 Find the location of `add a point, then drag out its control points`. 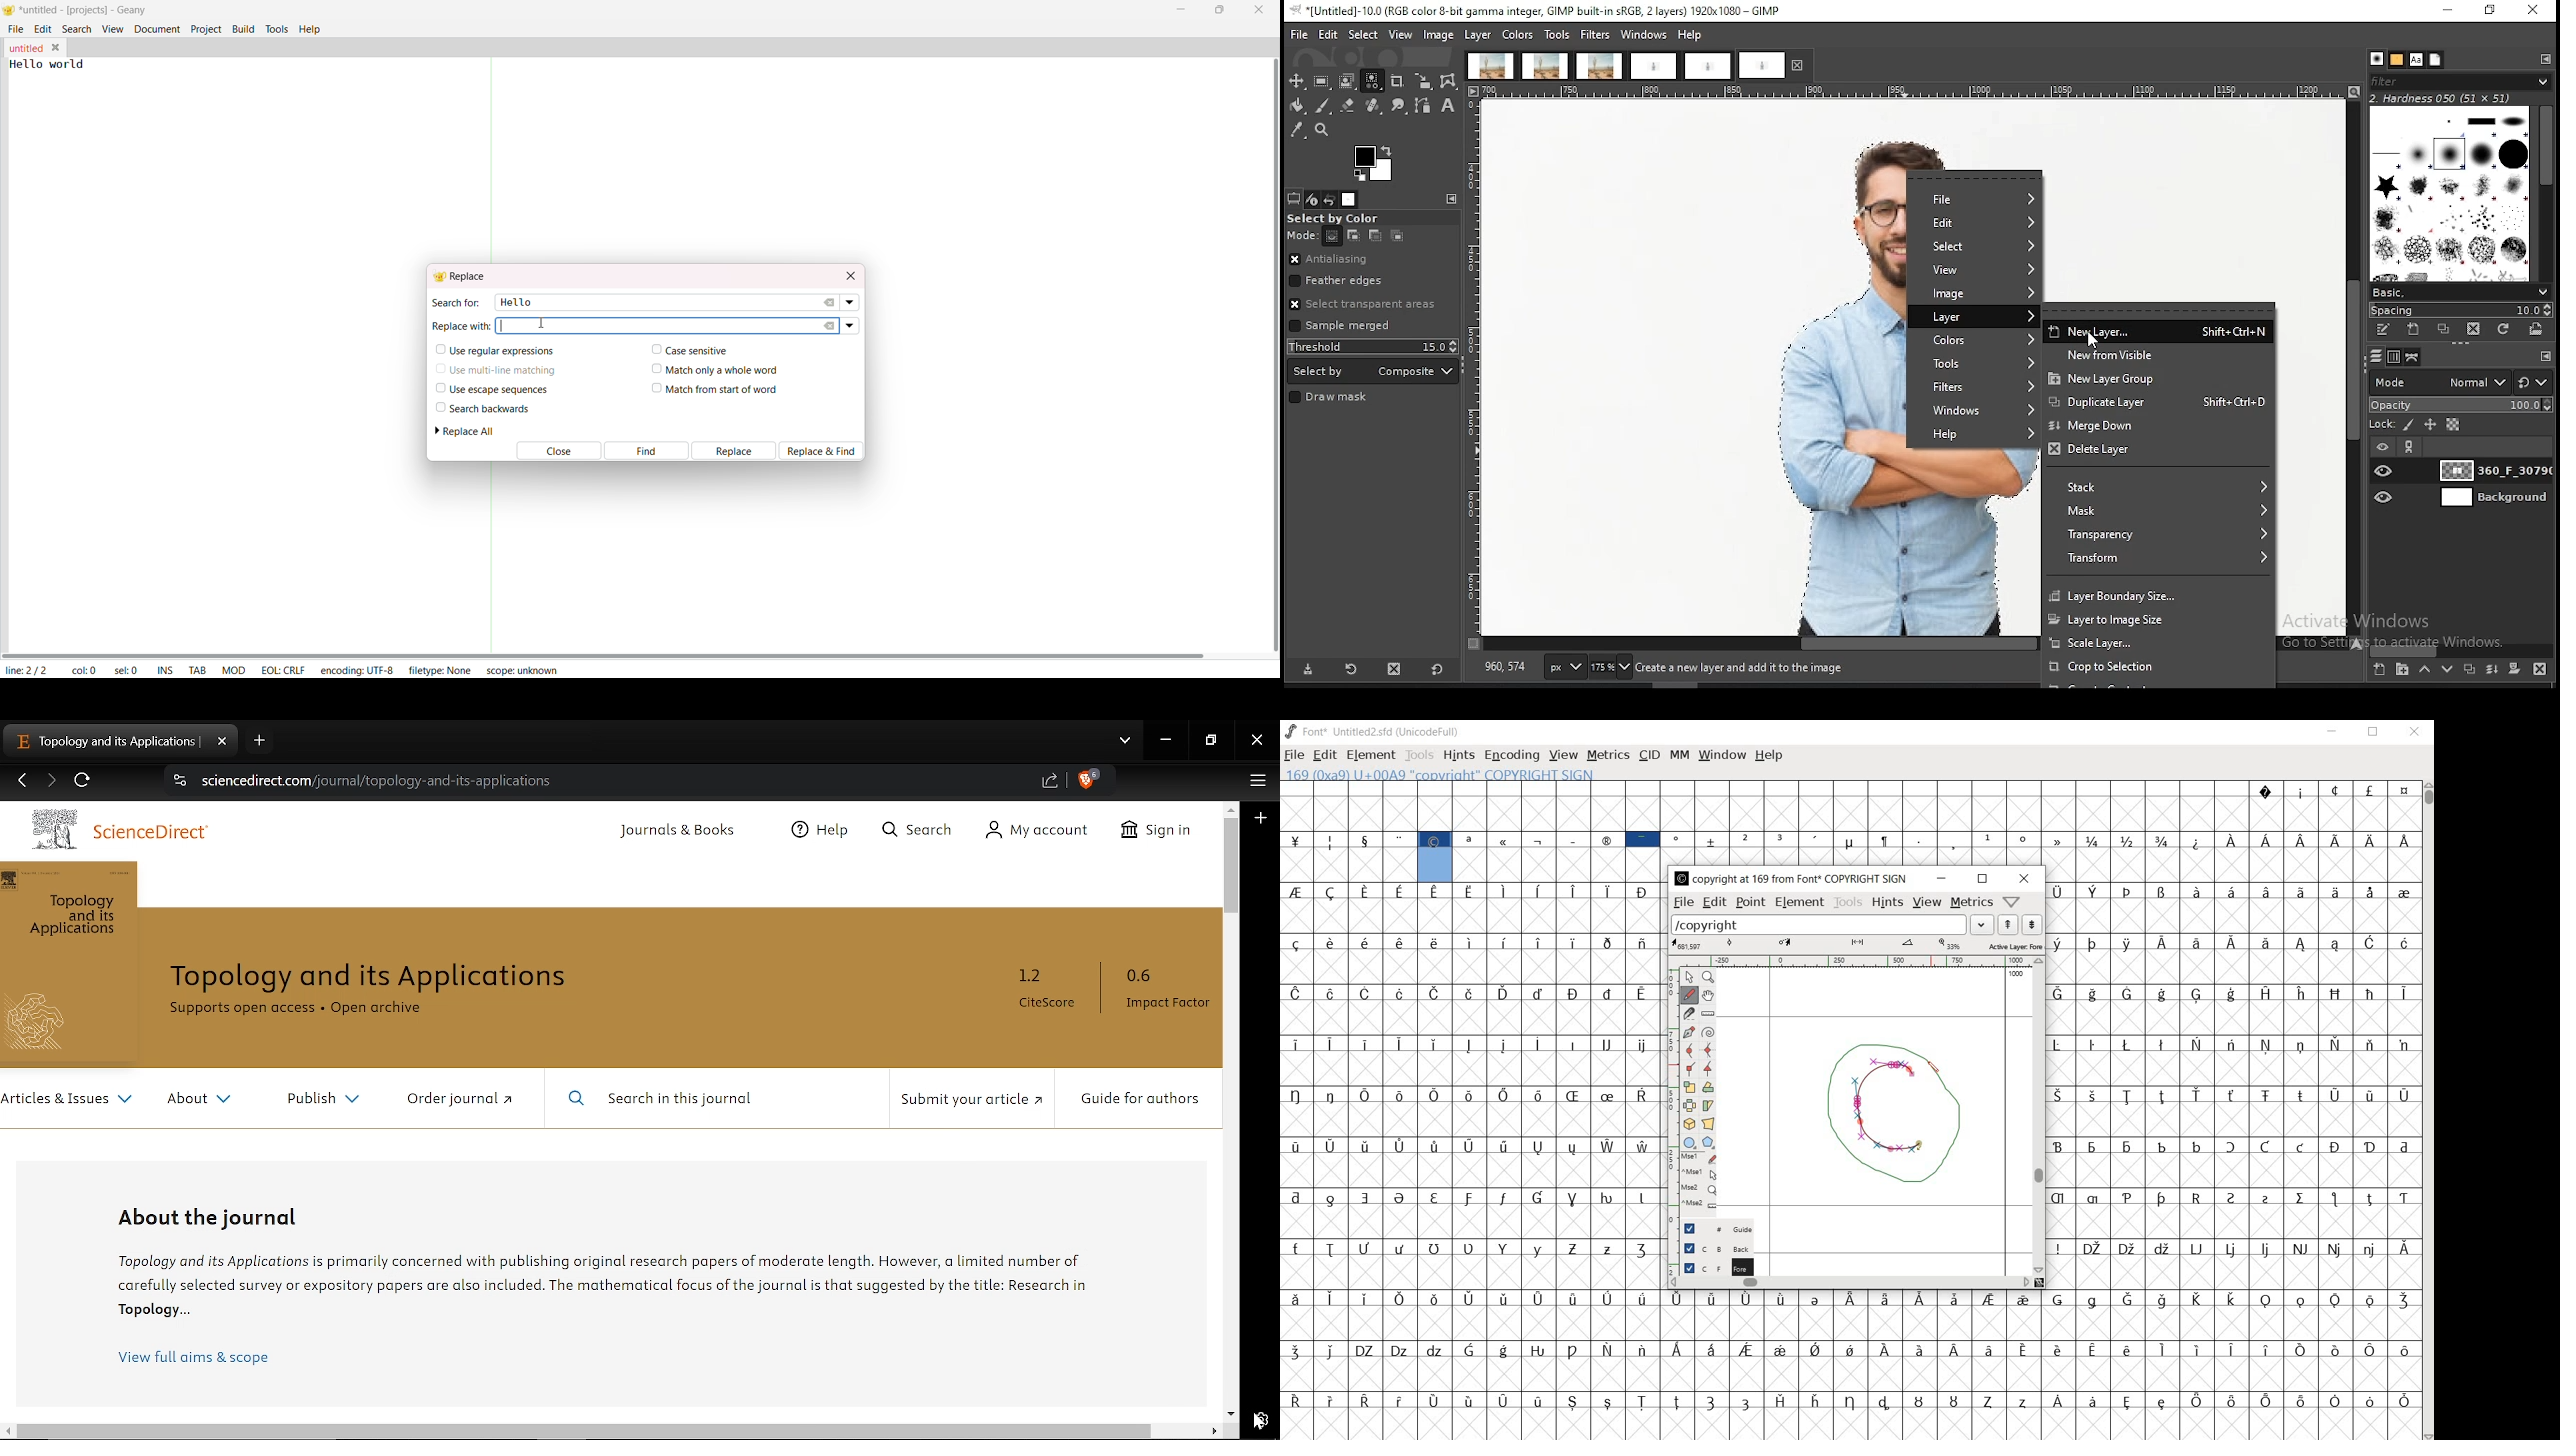

add a point, then drag out its control points is located at coordinates (1689, 1031).